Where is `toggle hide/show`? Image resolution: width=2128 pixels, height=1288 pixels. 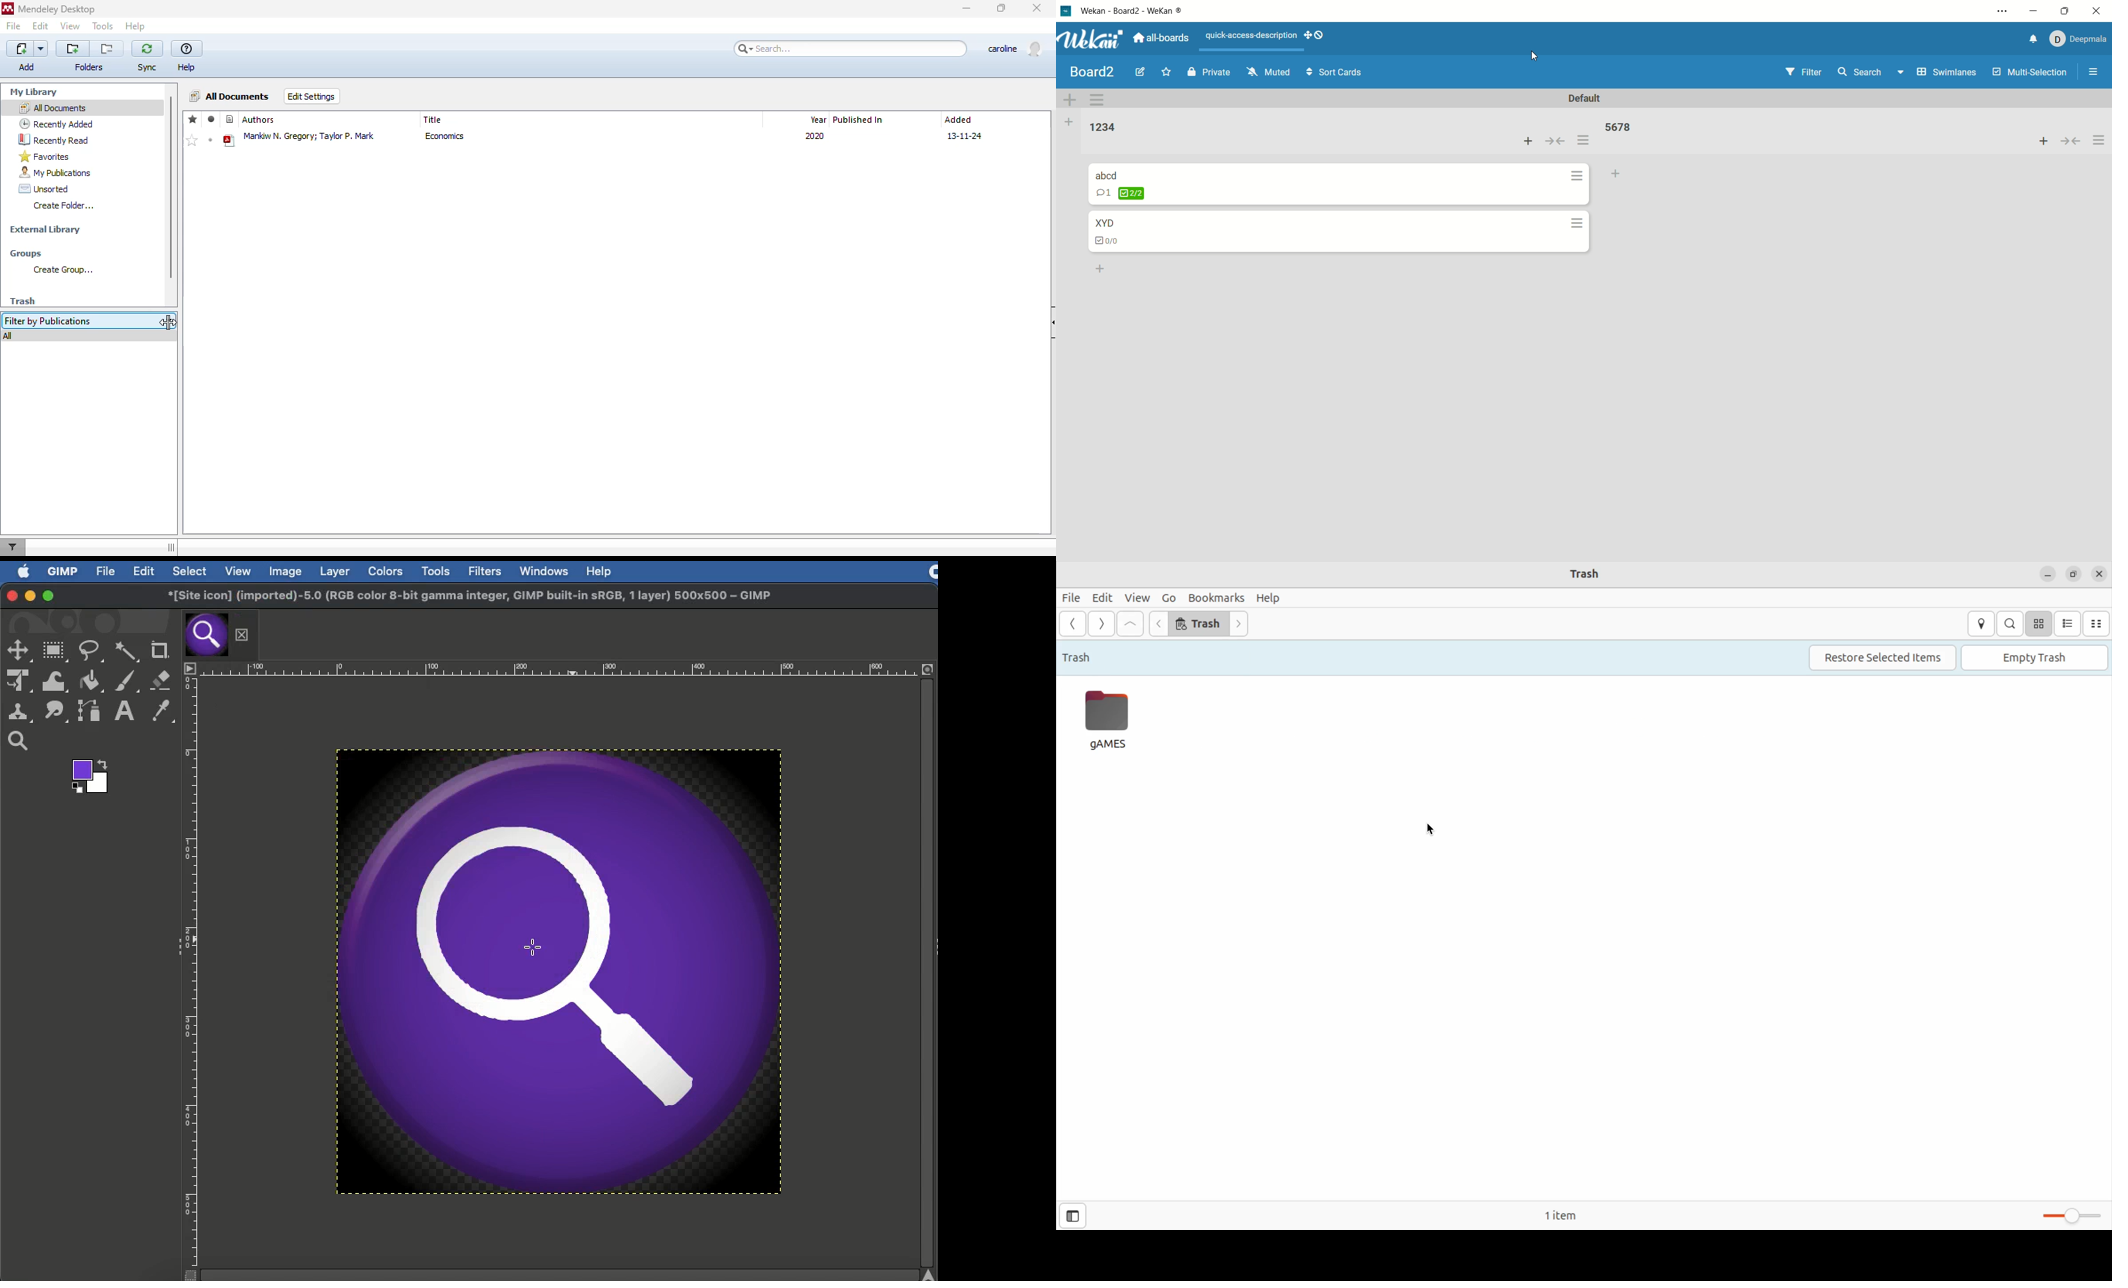
toggle hide/show is located at coordinates (171, 547).